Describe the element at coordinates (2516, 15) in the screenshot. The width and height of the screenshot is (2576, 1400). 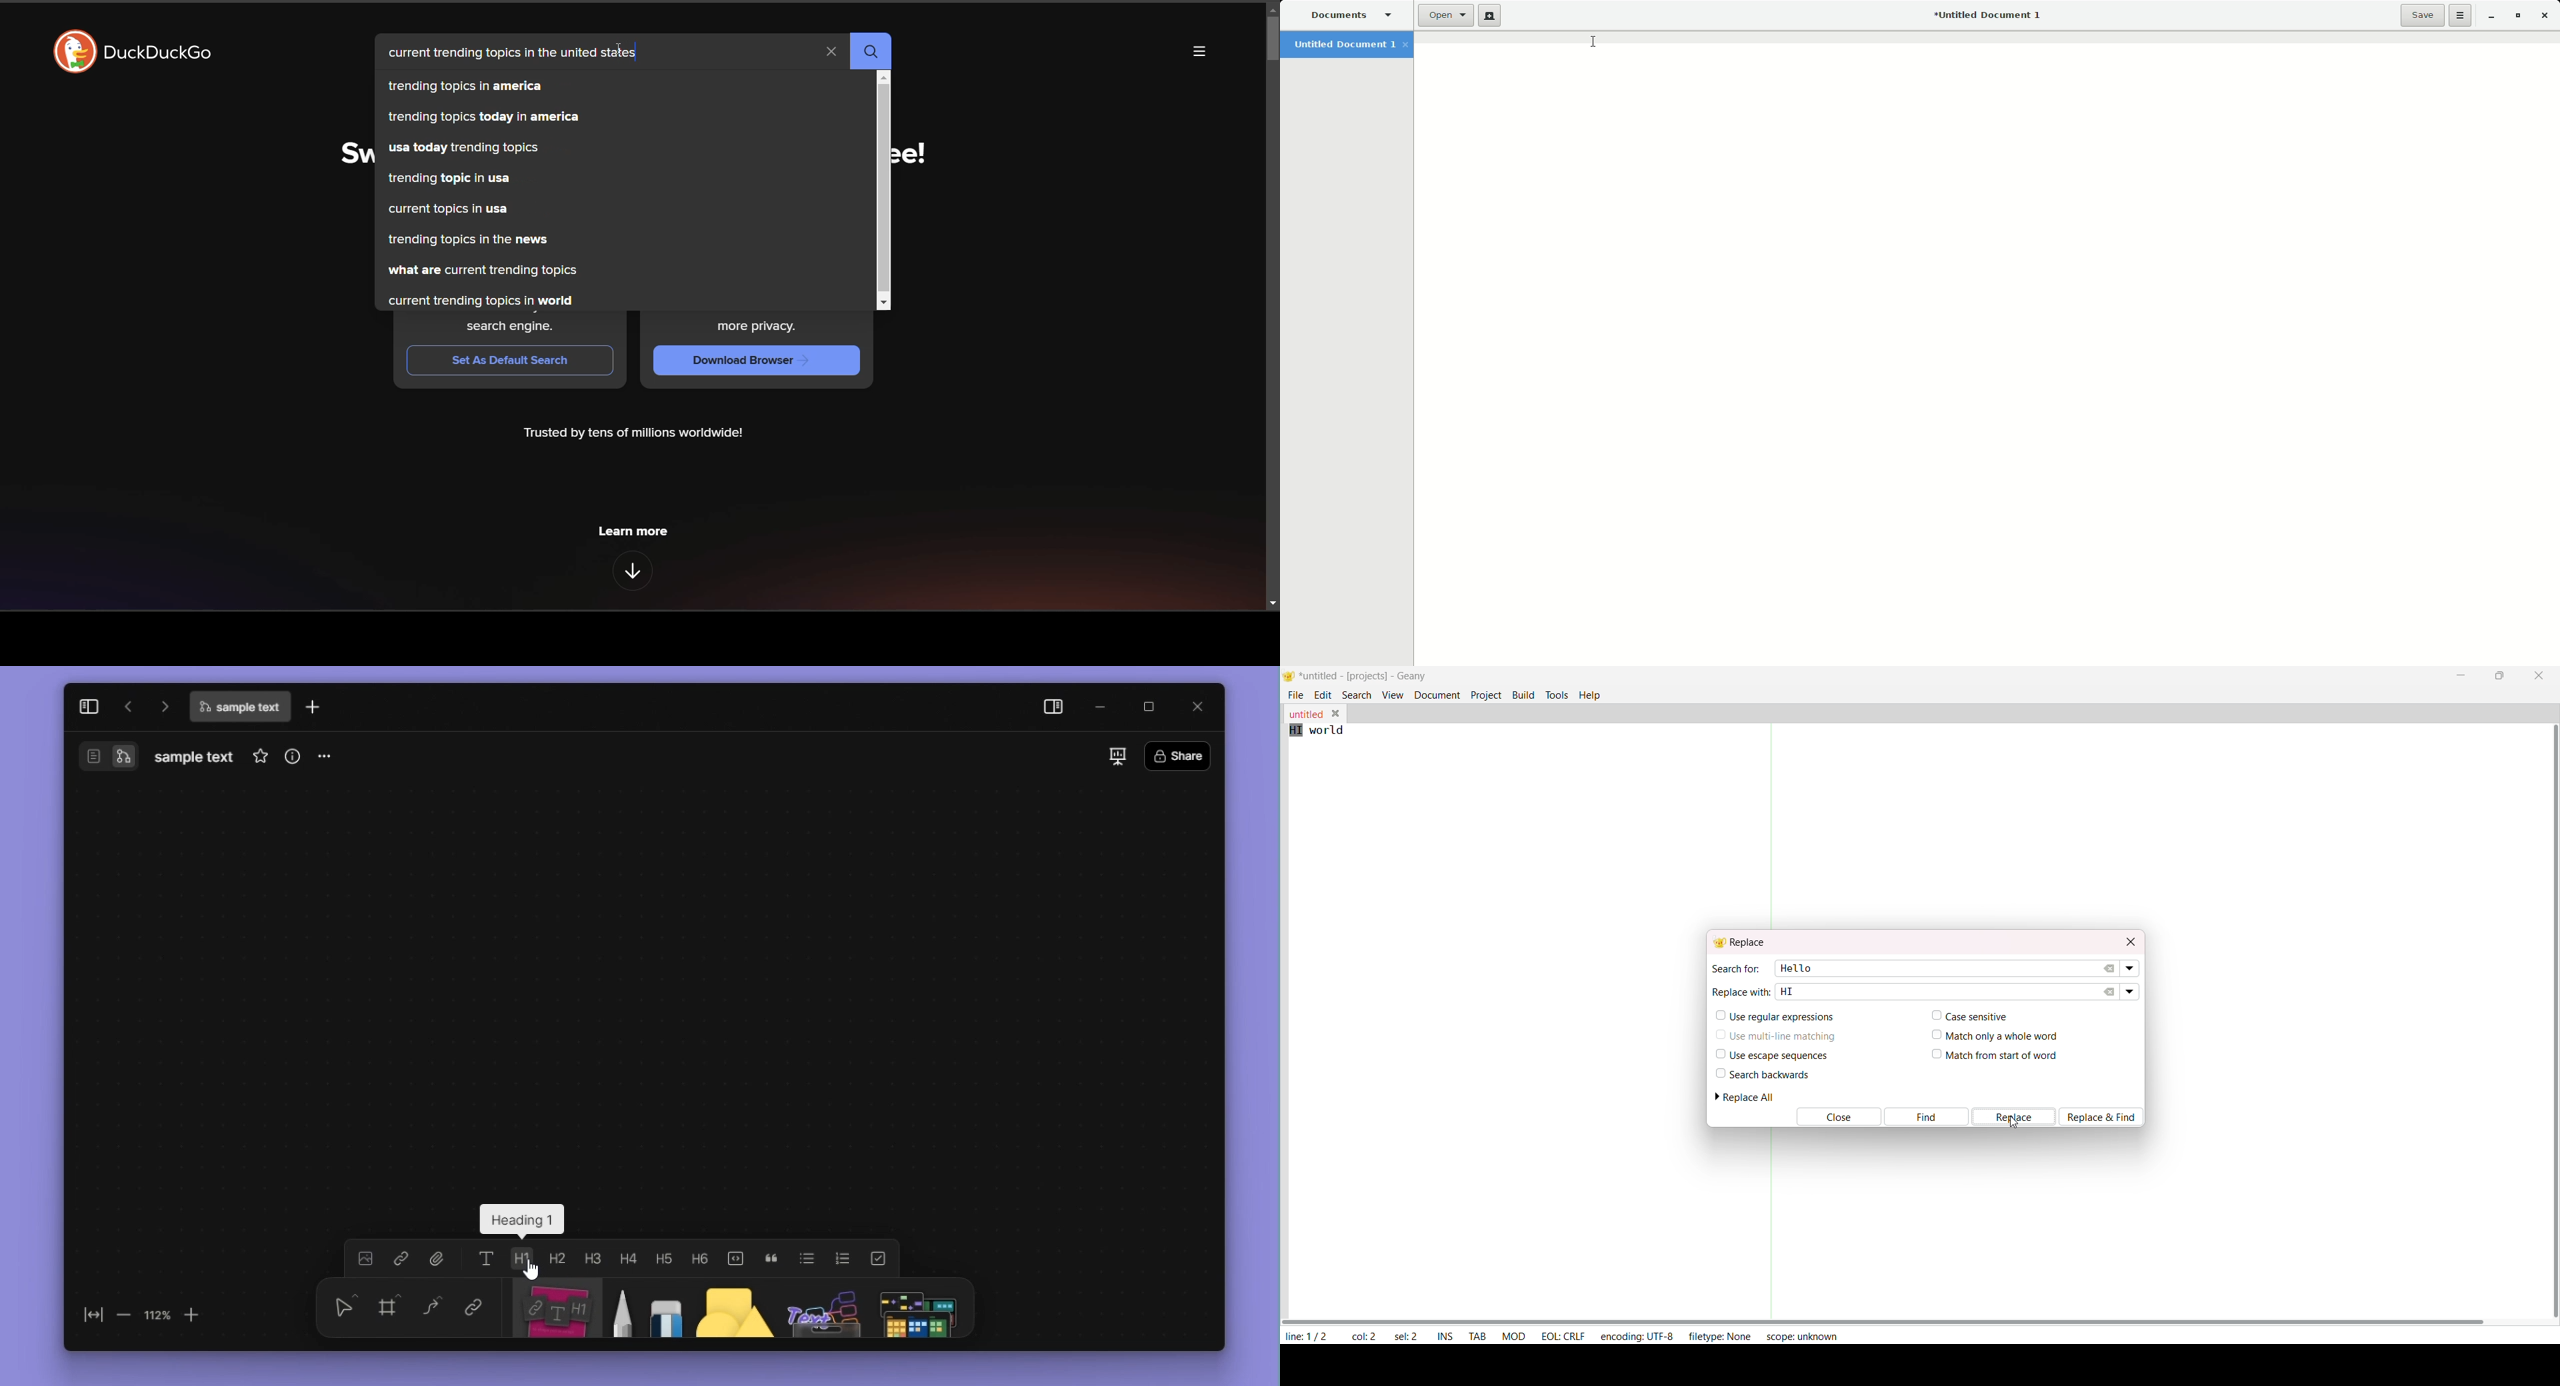
I see `Restore` at that location.